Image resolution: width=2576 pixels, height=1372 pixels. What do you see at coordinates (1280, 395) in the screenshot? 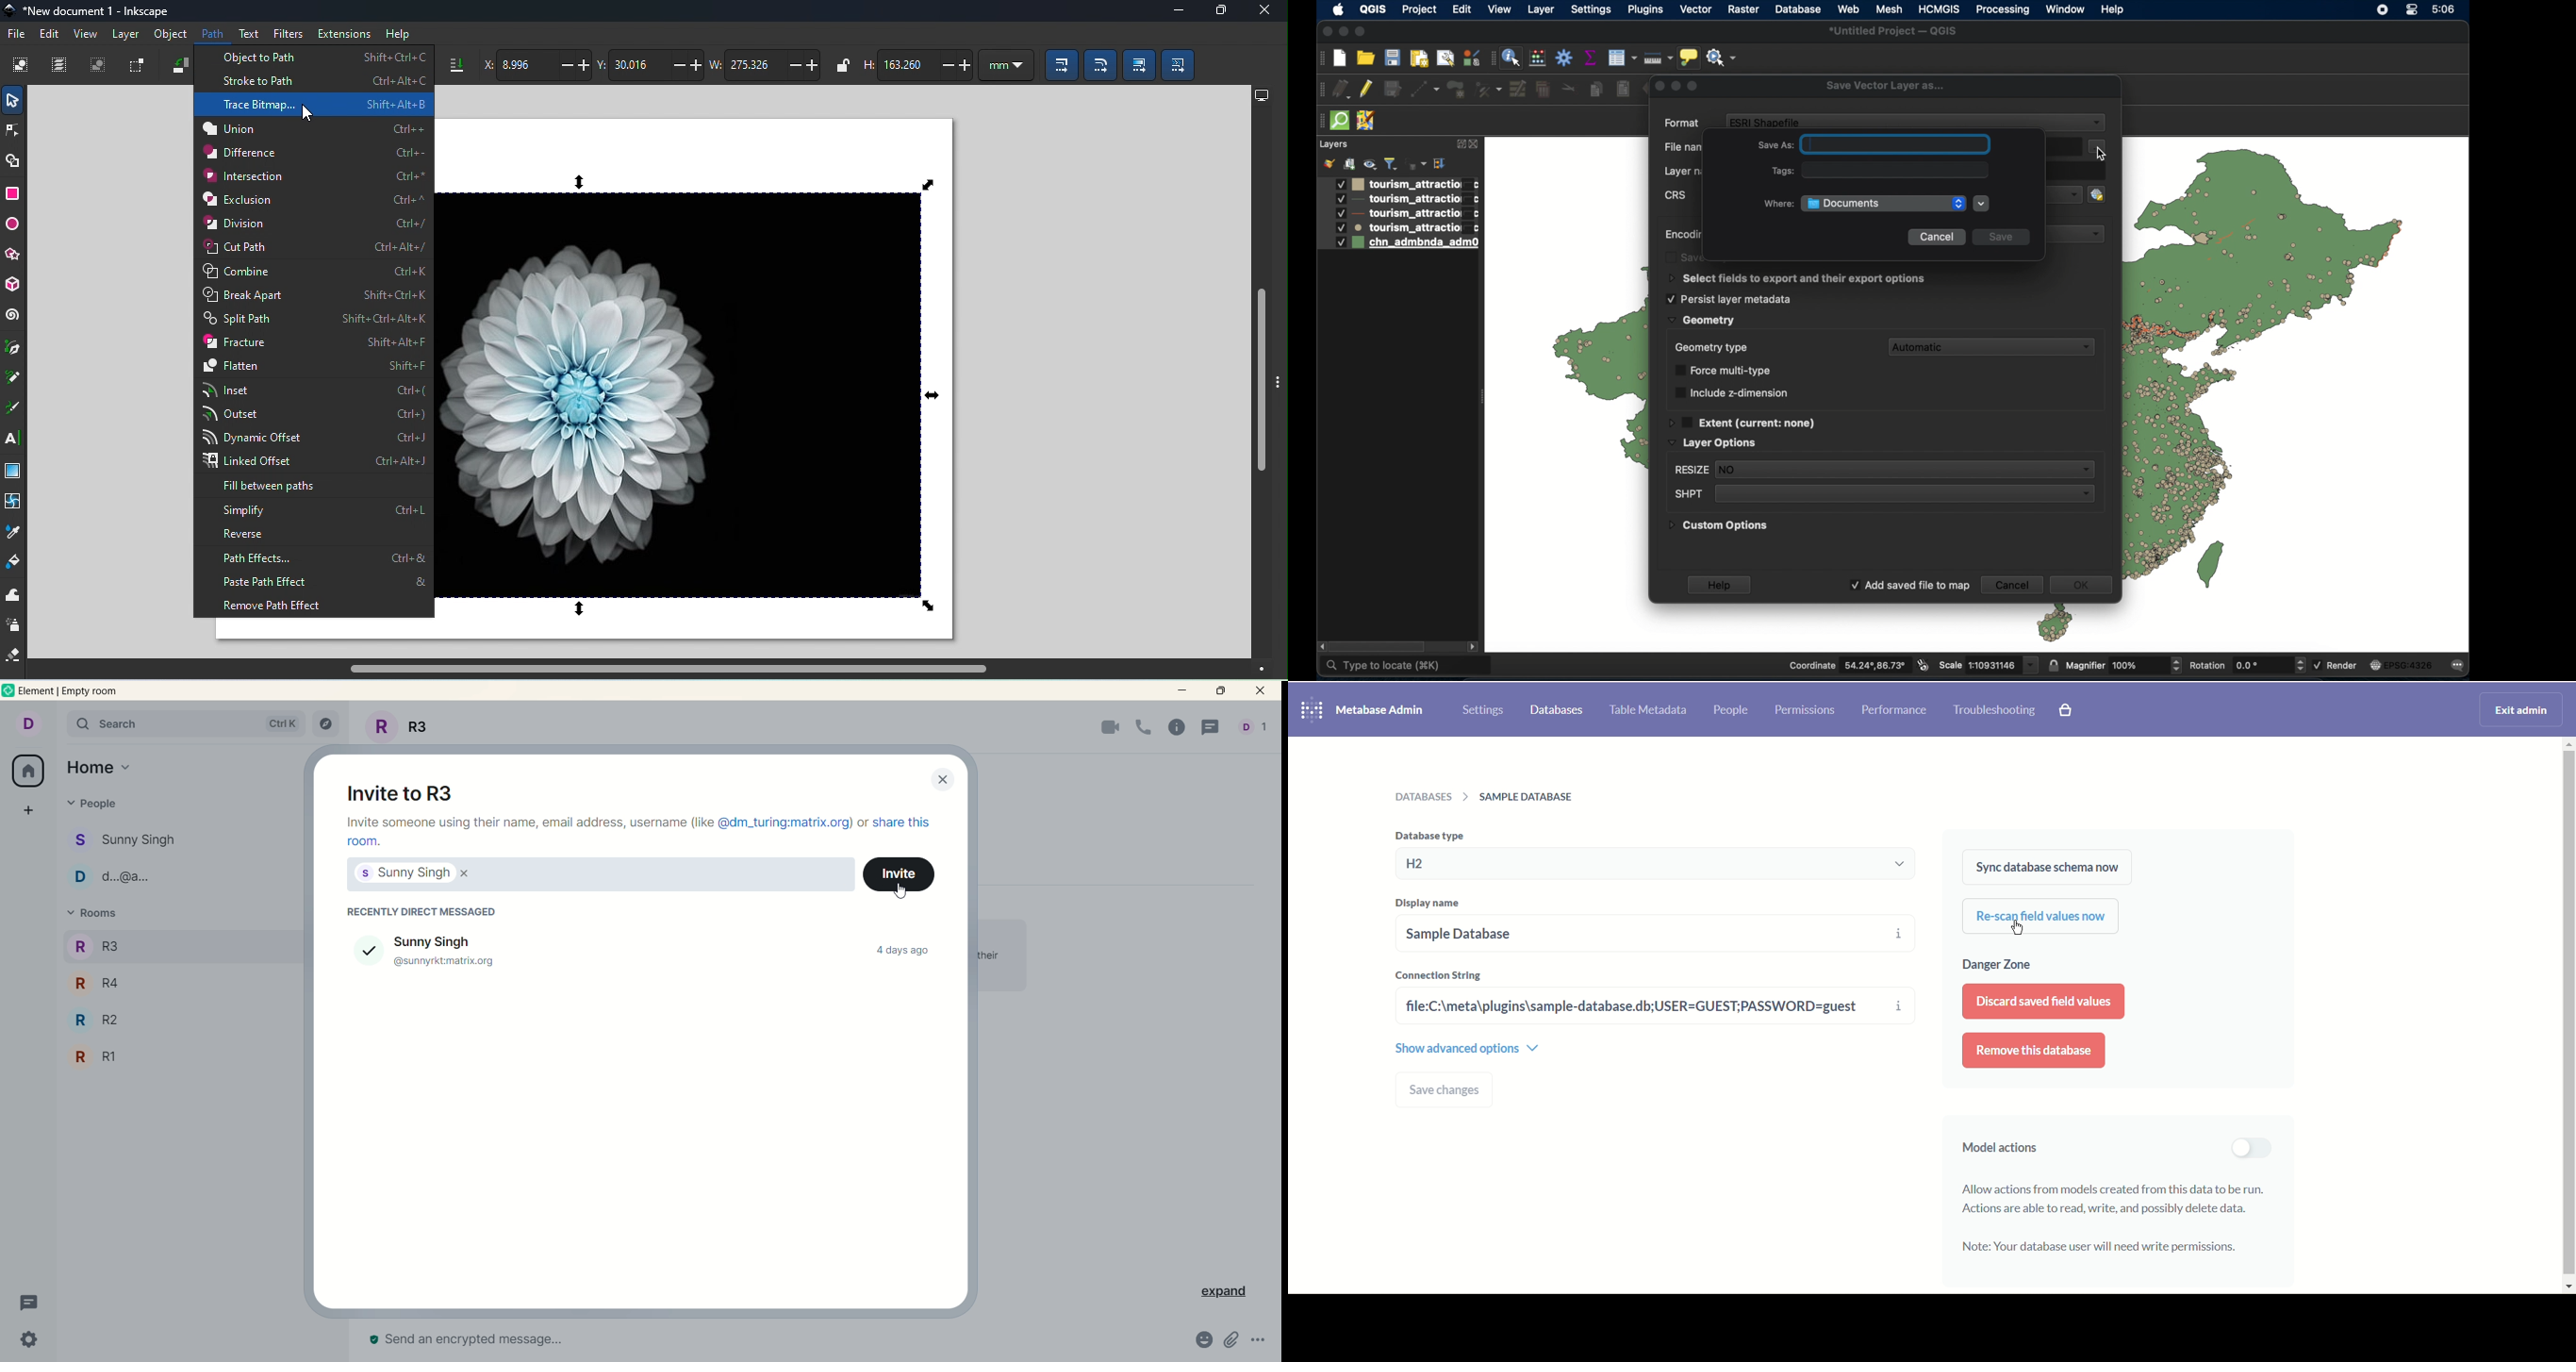
I see `toggle panel` at bounding box center [1280, 395].